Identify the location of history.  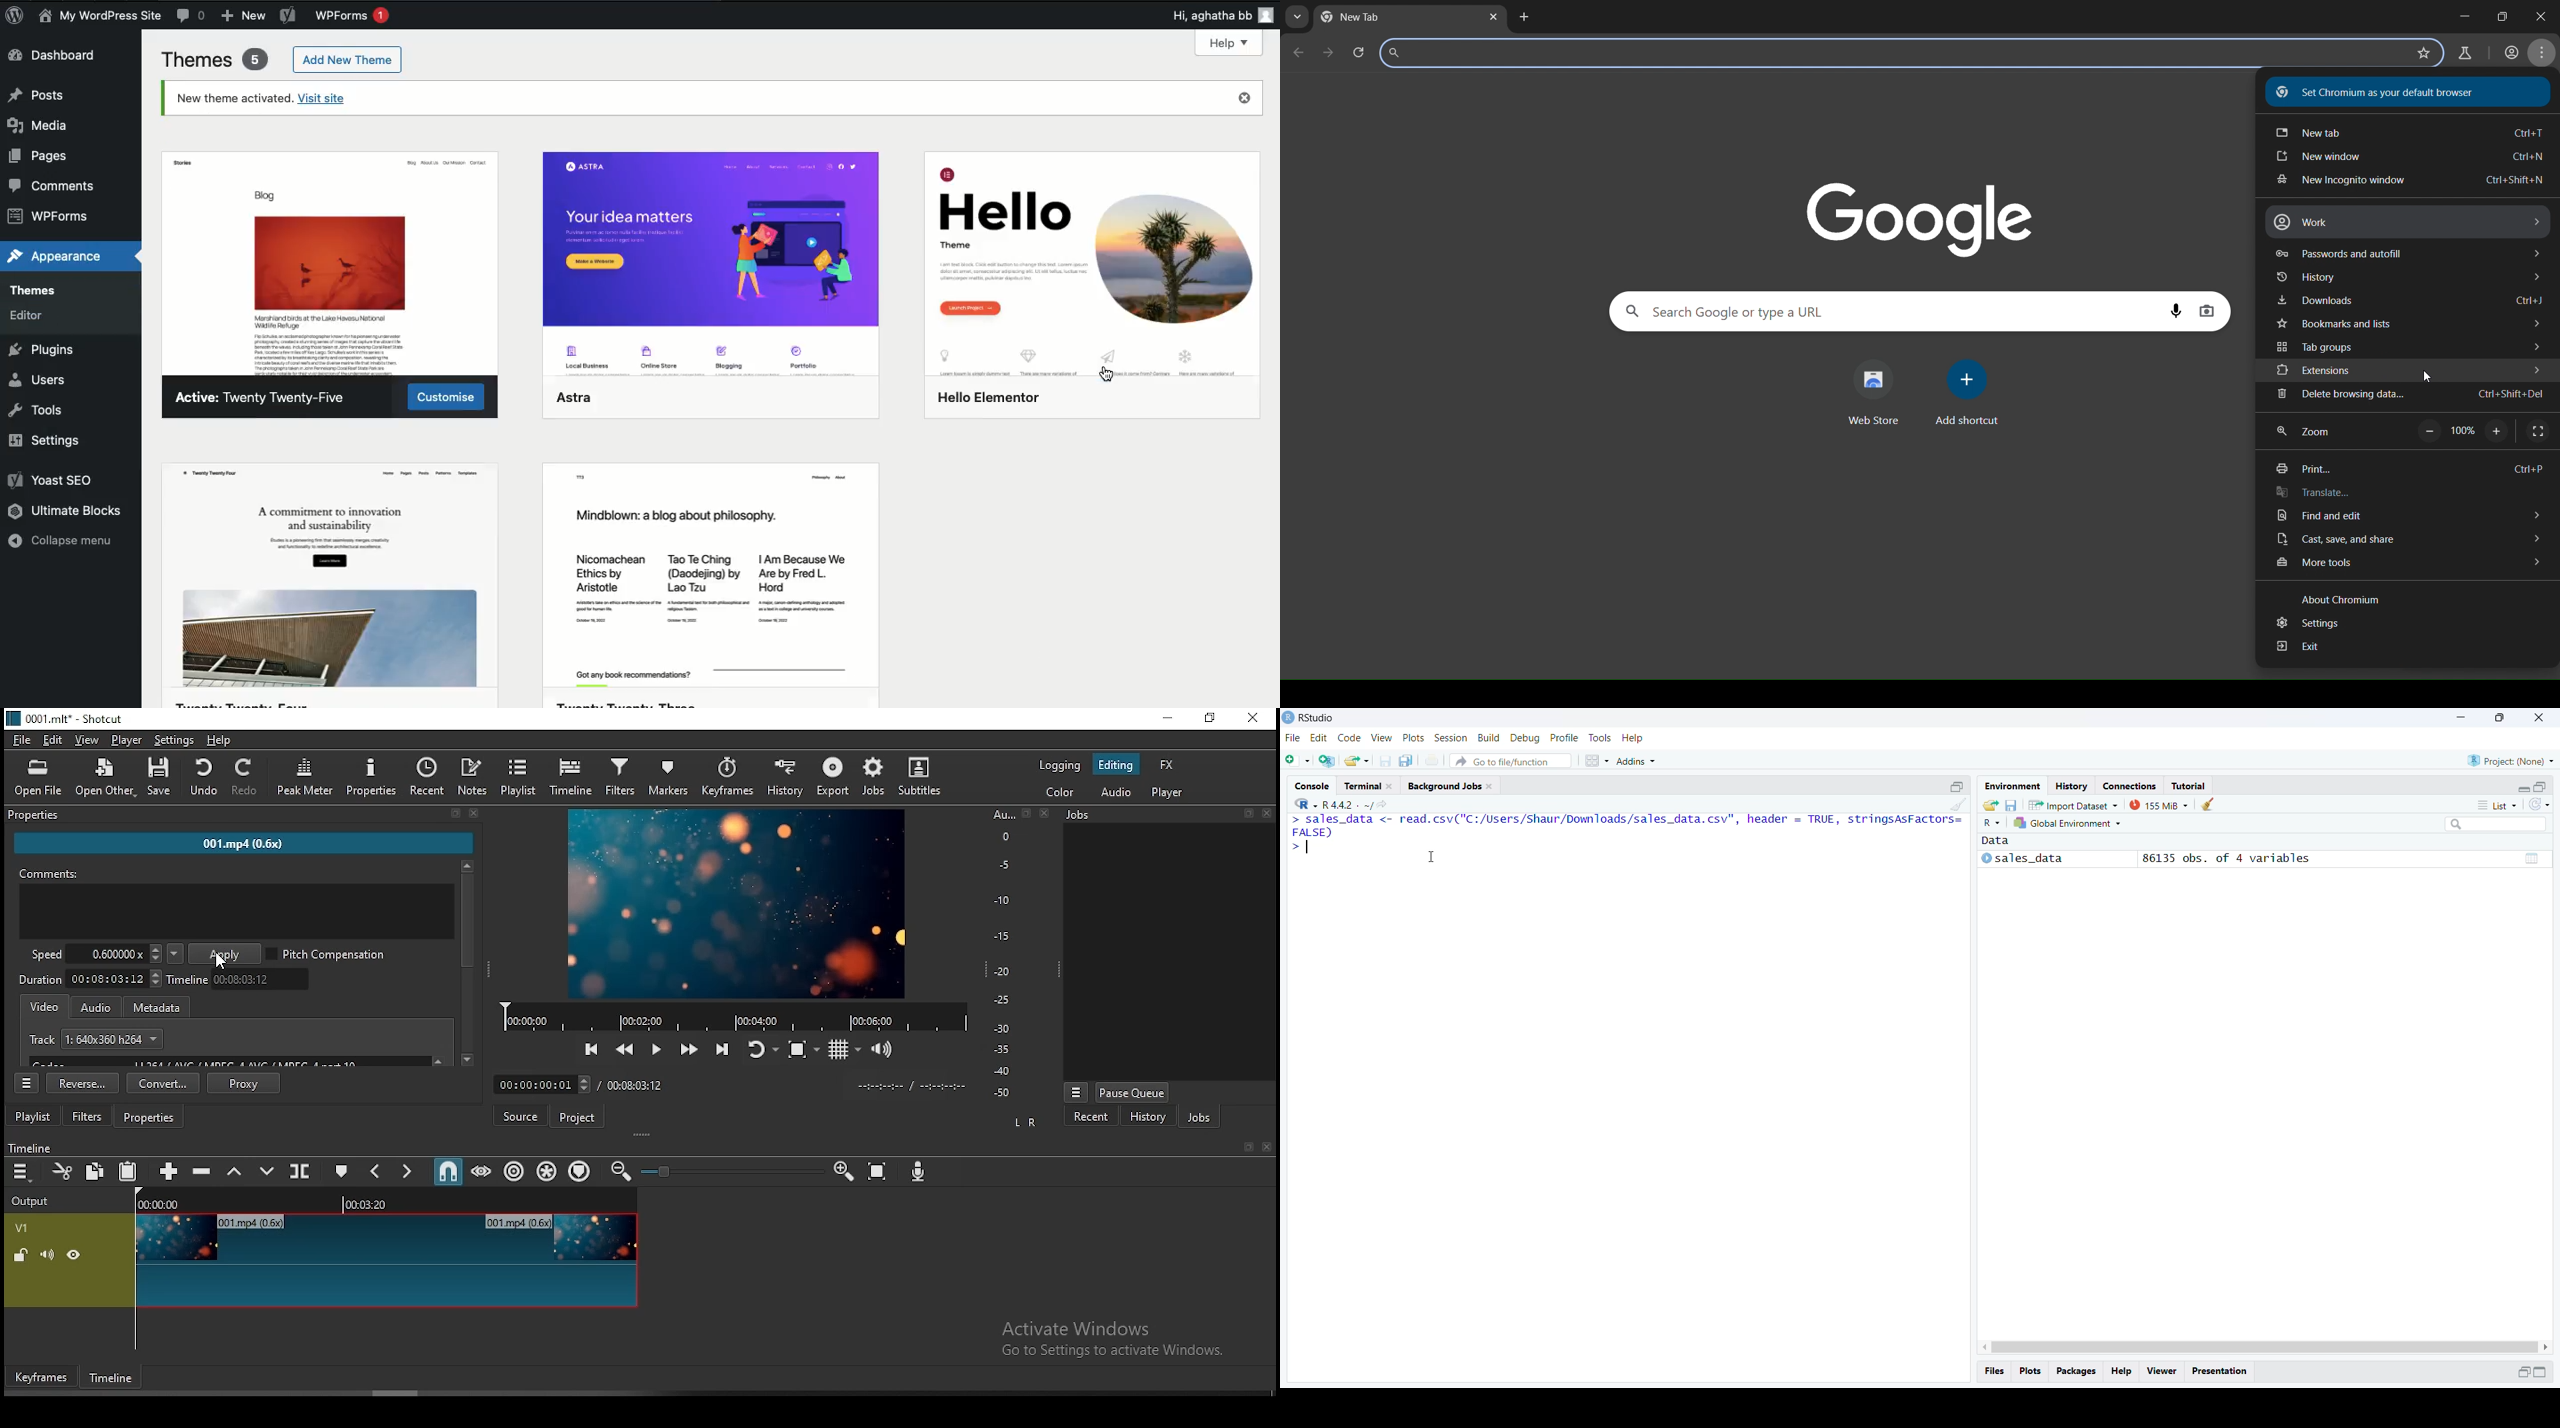
(785, 776).